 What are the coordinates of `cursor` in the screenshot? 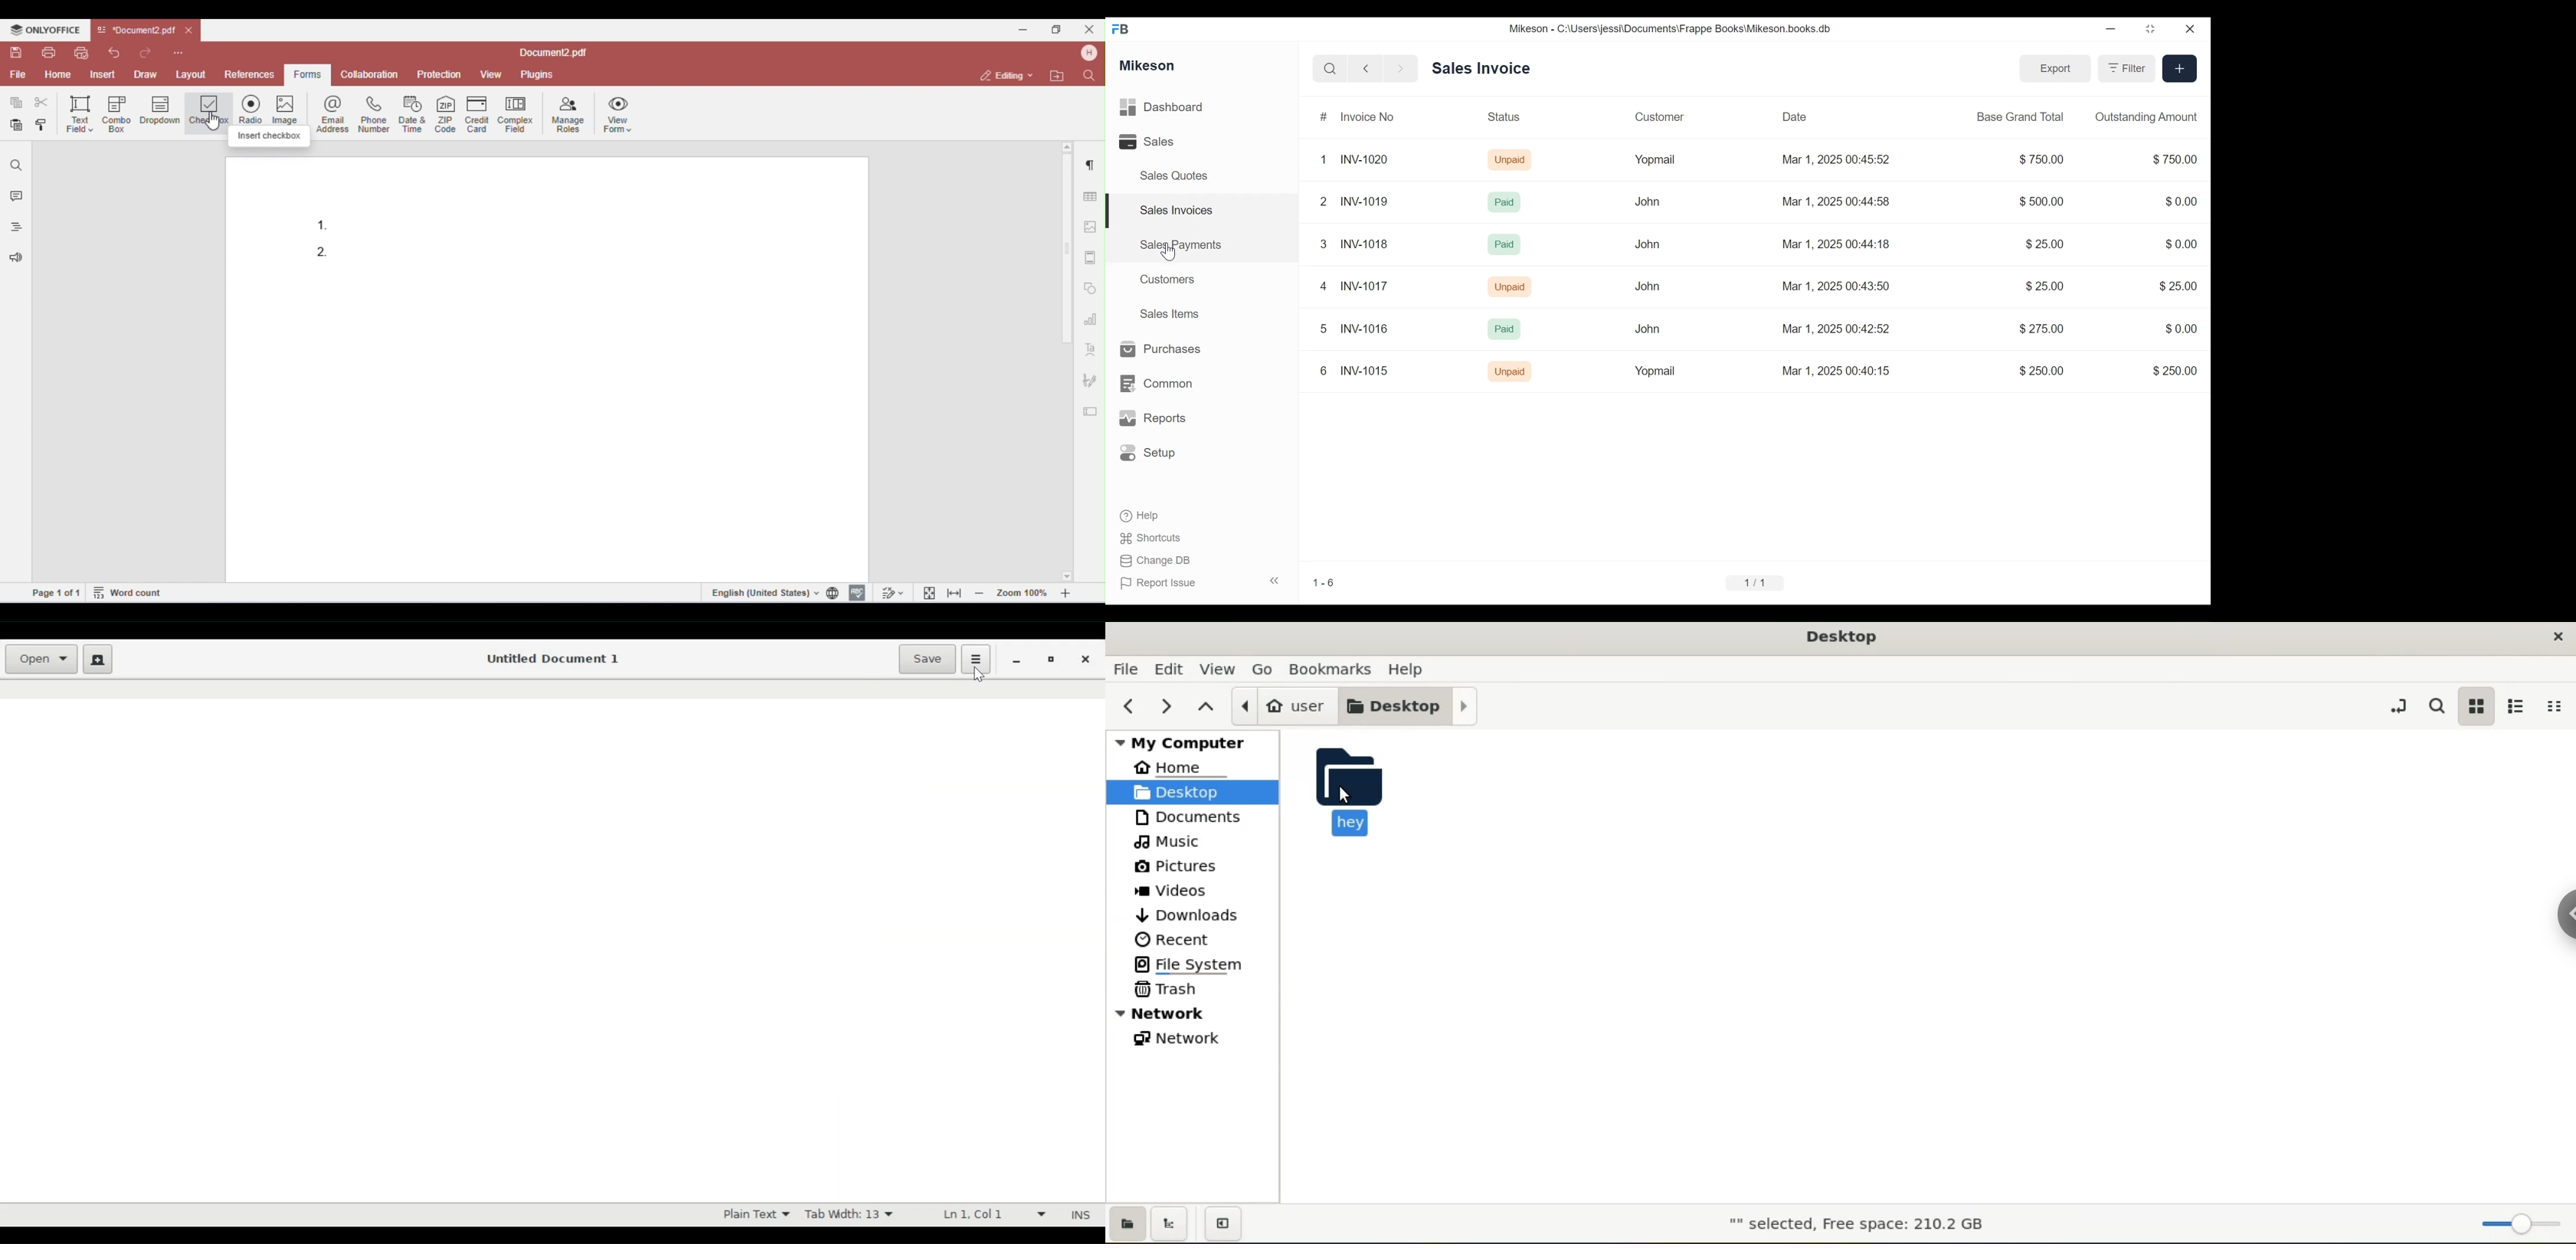 It's located at (1169, 251).